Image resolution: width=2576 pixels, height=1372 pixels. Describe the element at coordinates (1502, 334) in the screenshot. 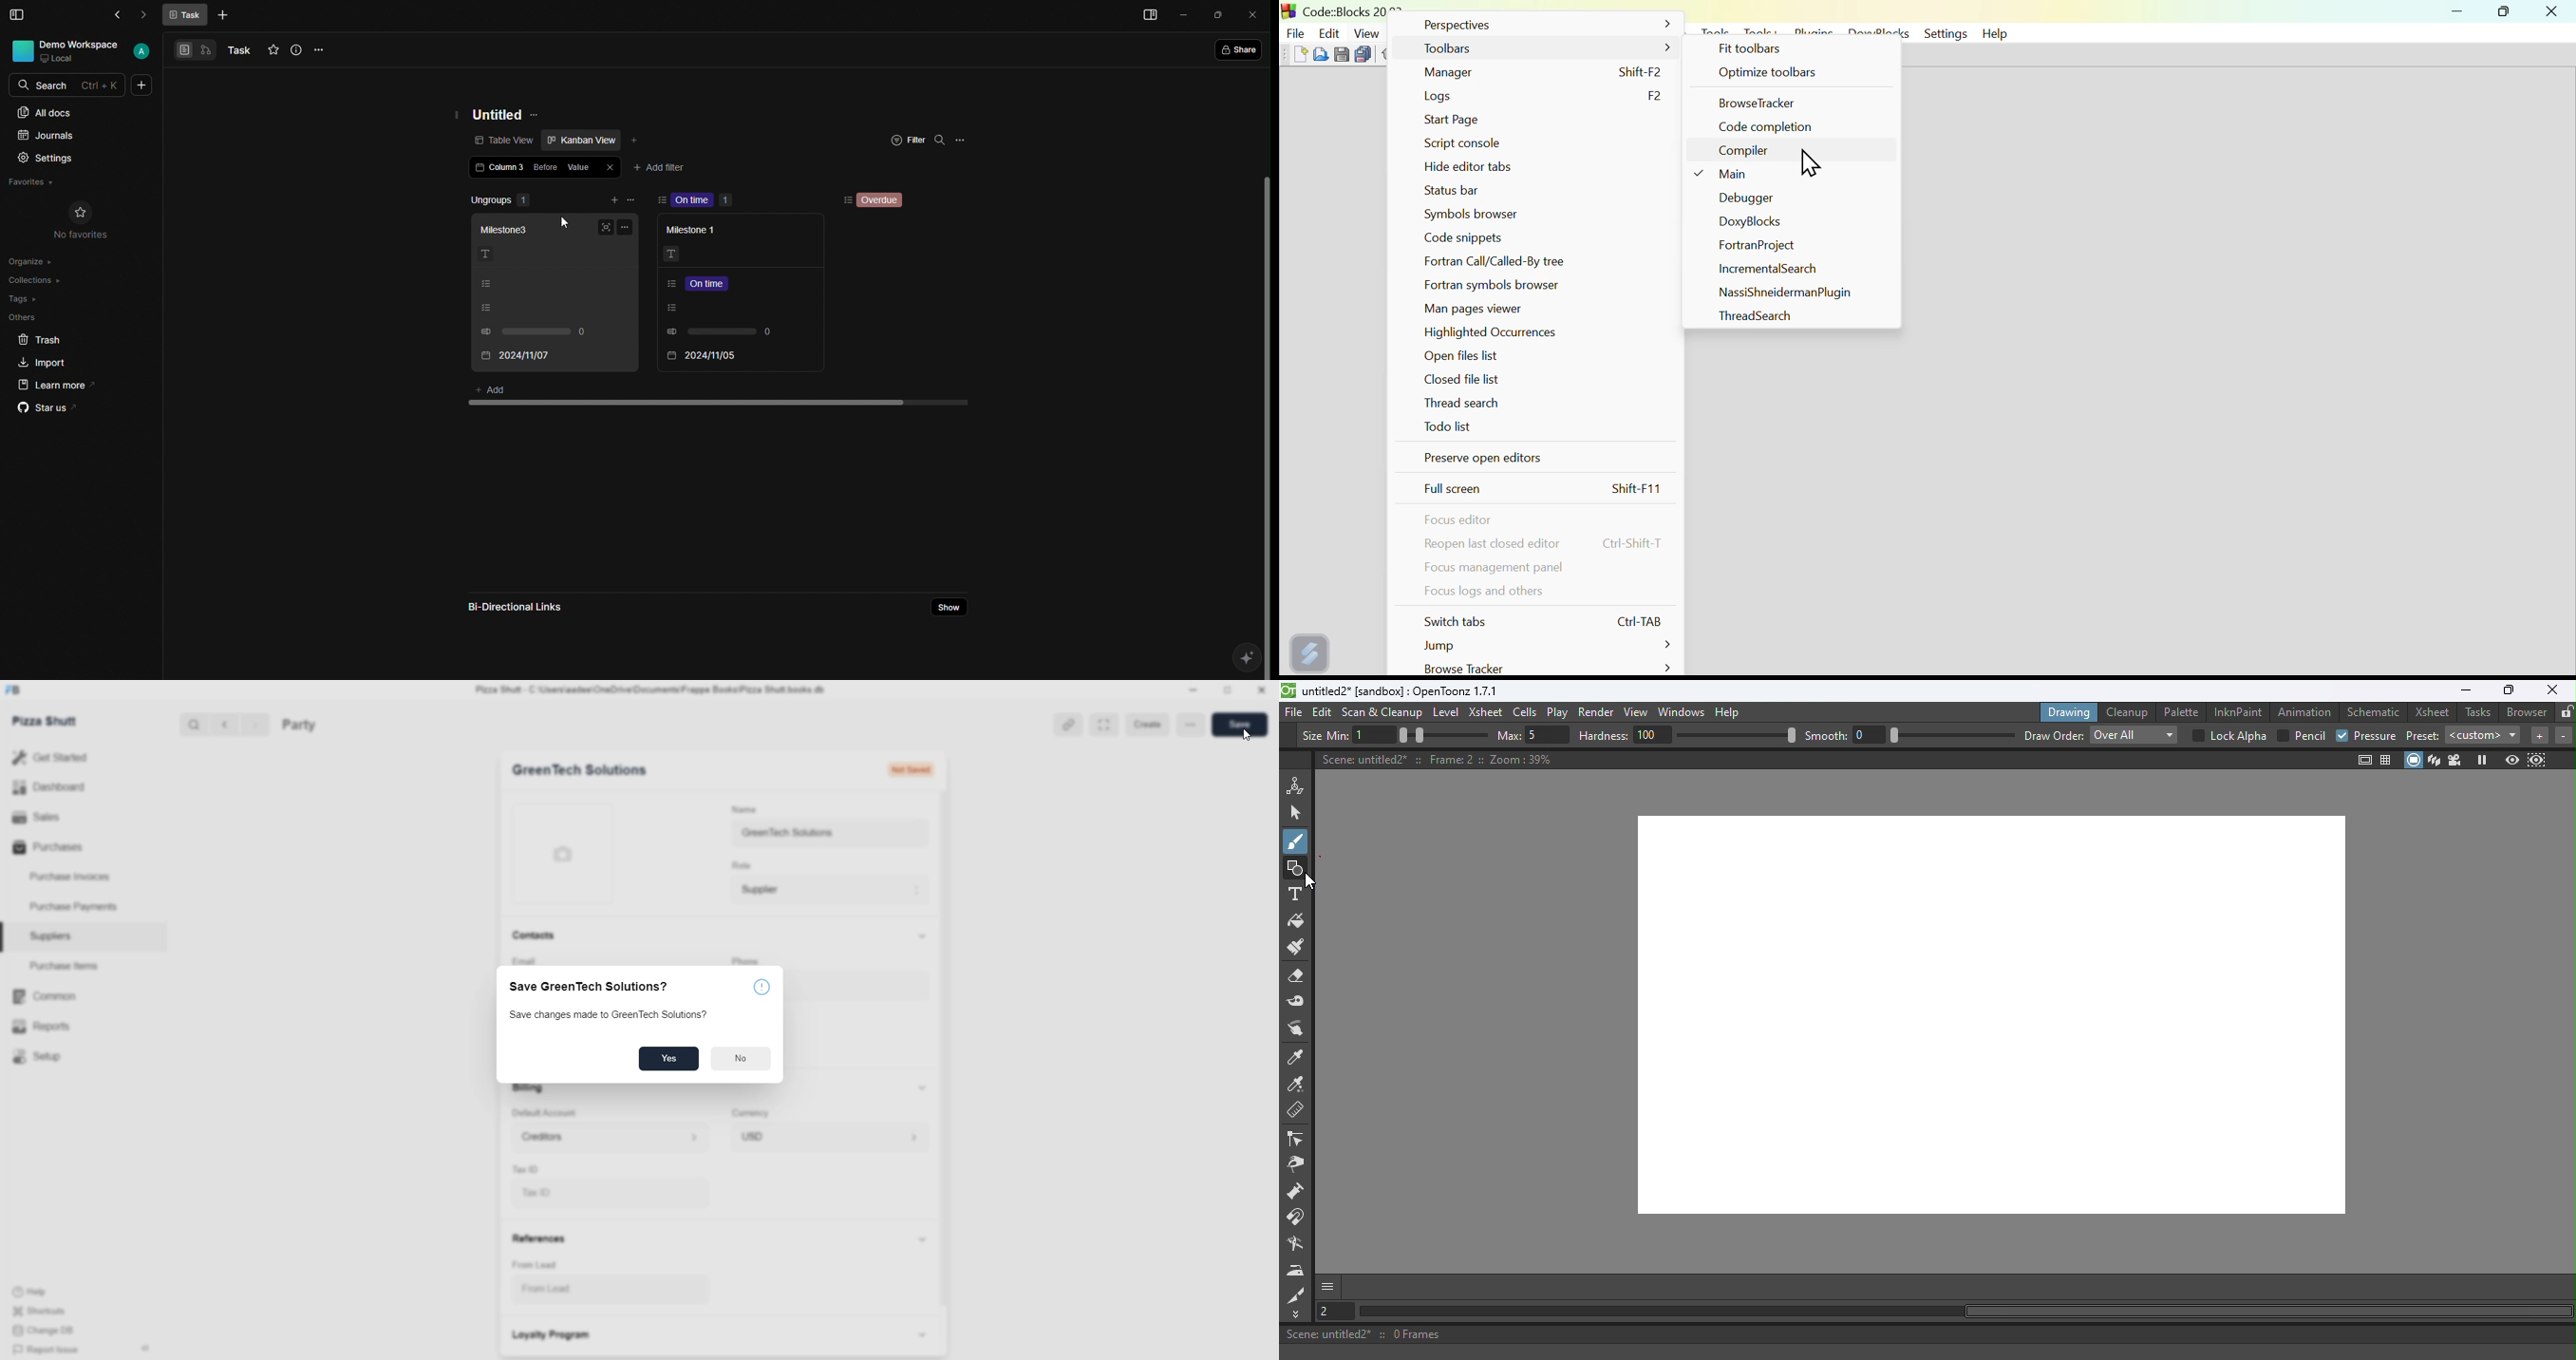

I see `Highlighted occurrences` at that location.